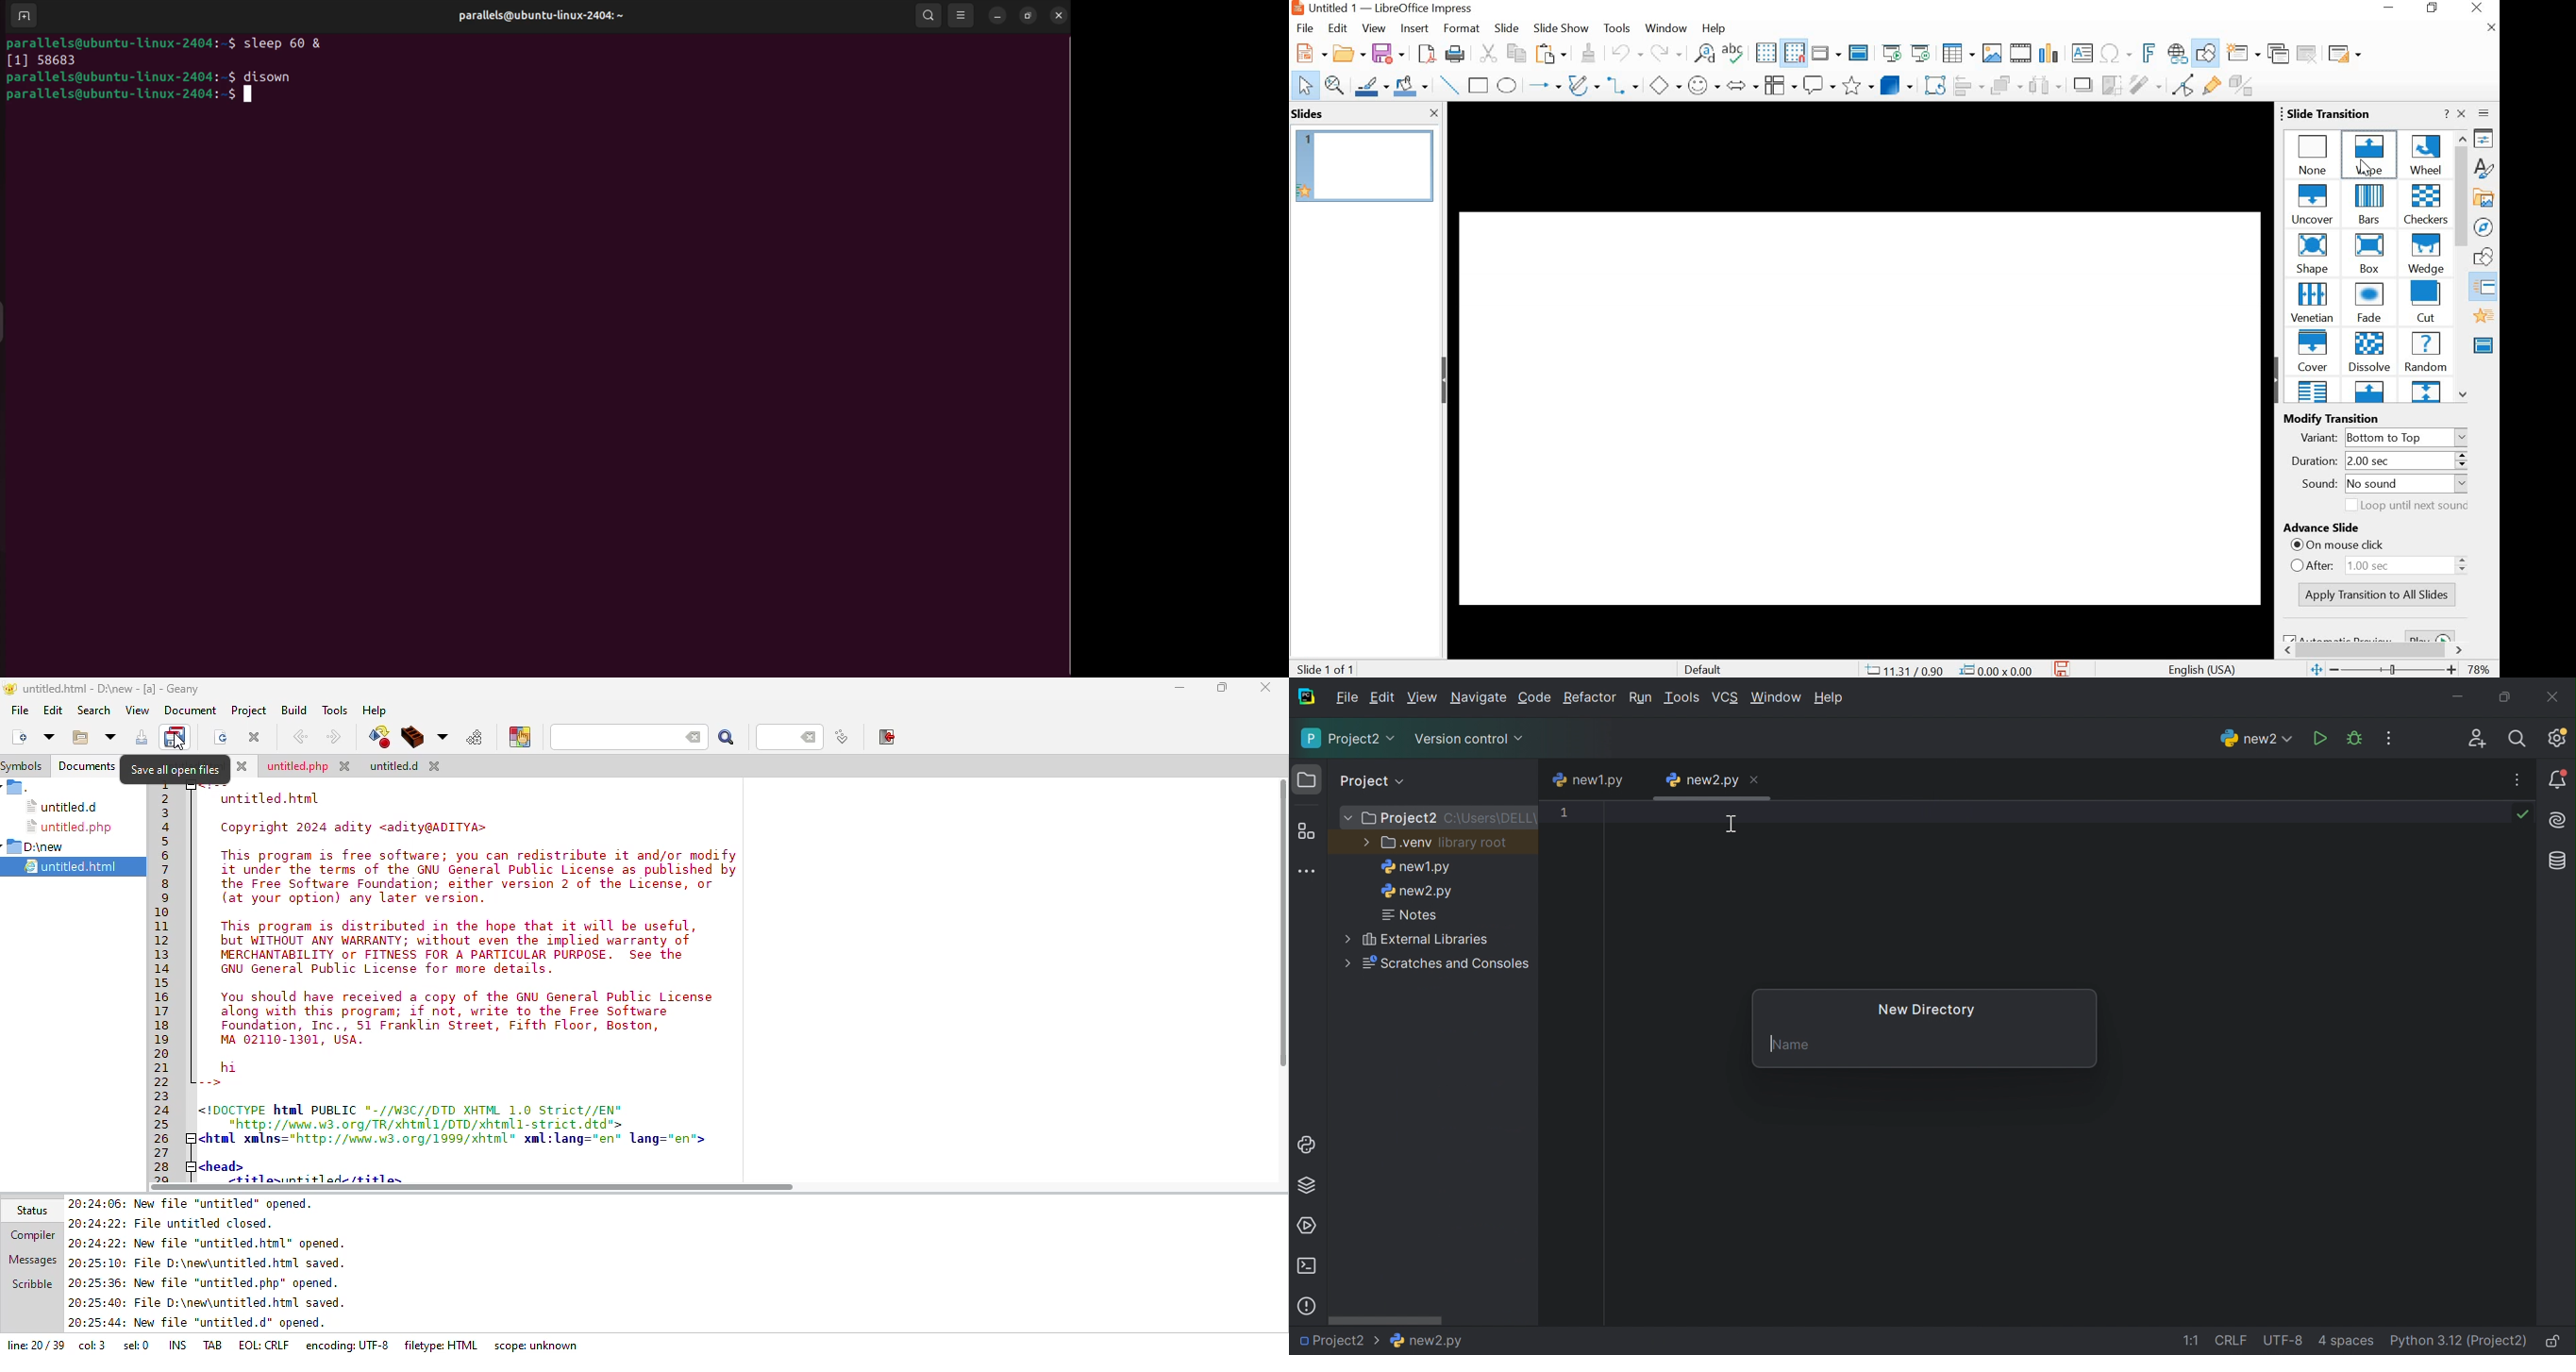 The image size is (2576, 1372). Describe the element at coordinates (1793, 53) in the screenshot. I see `Snap to grid` at that location.